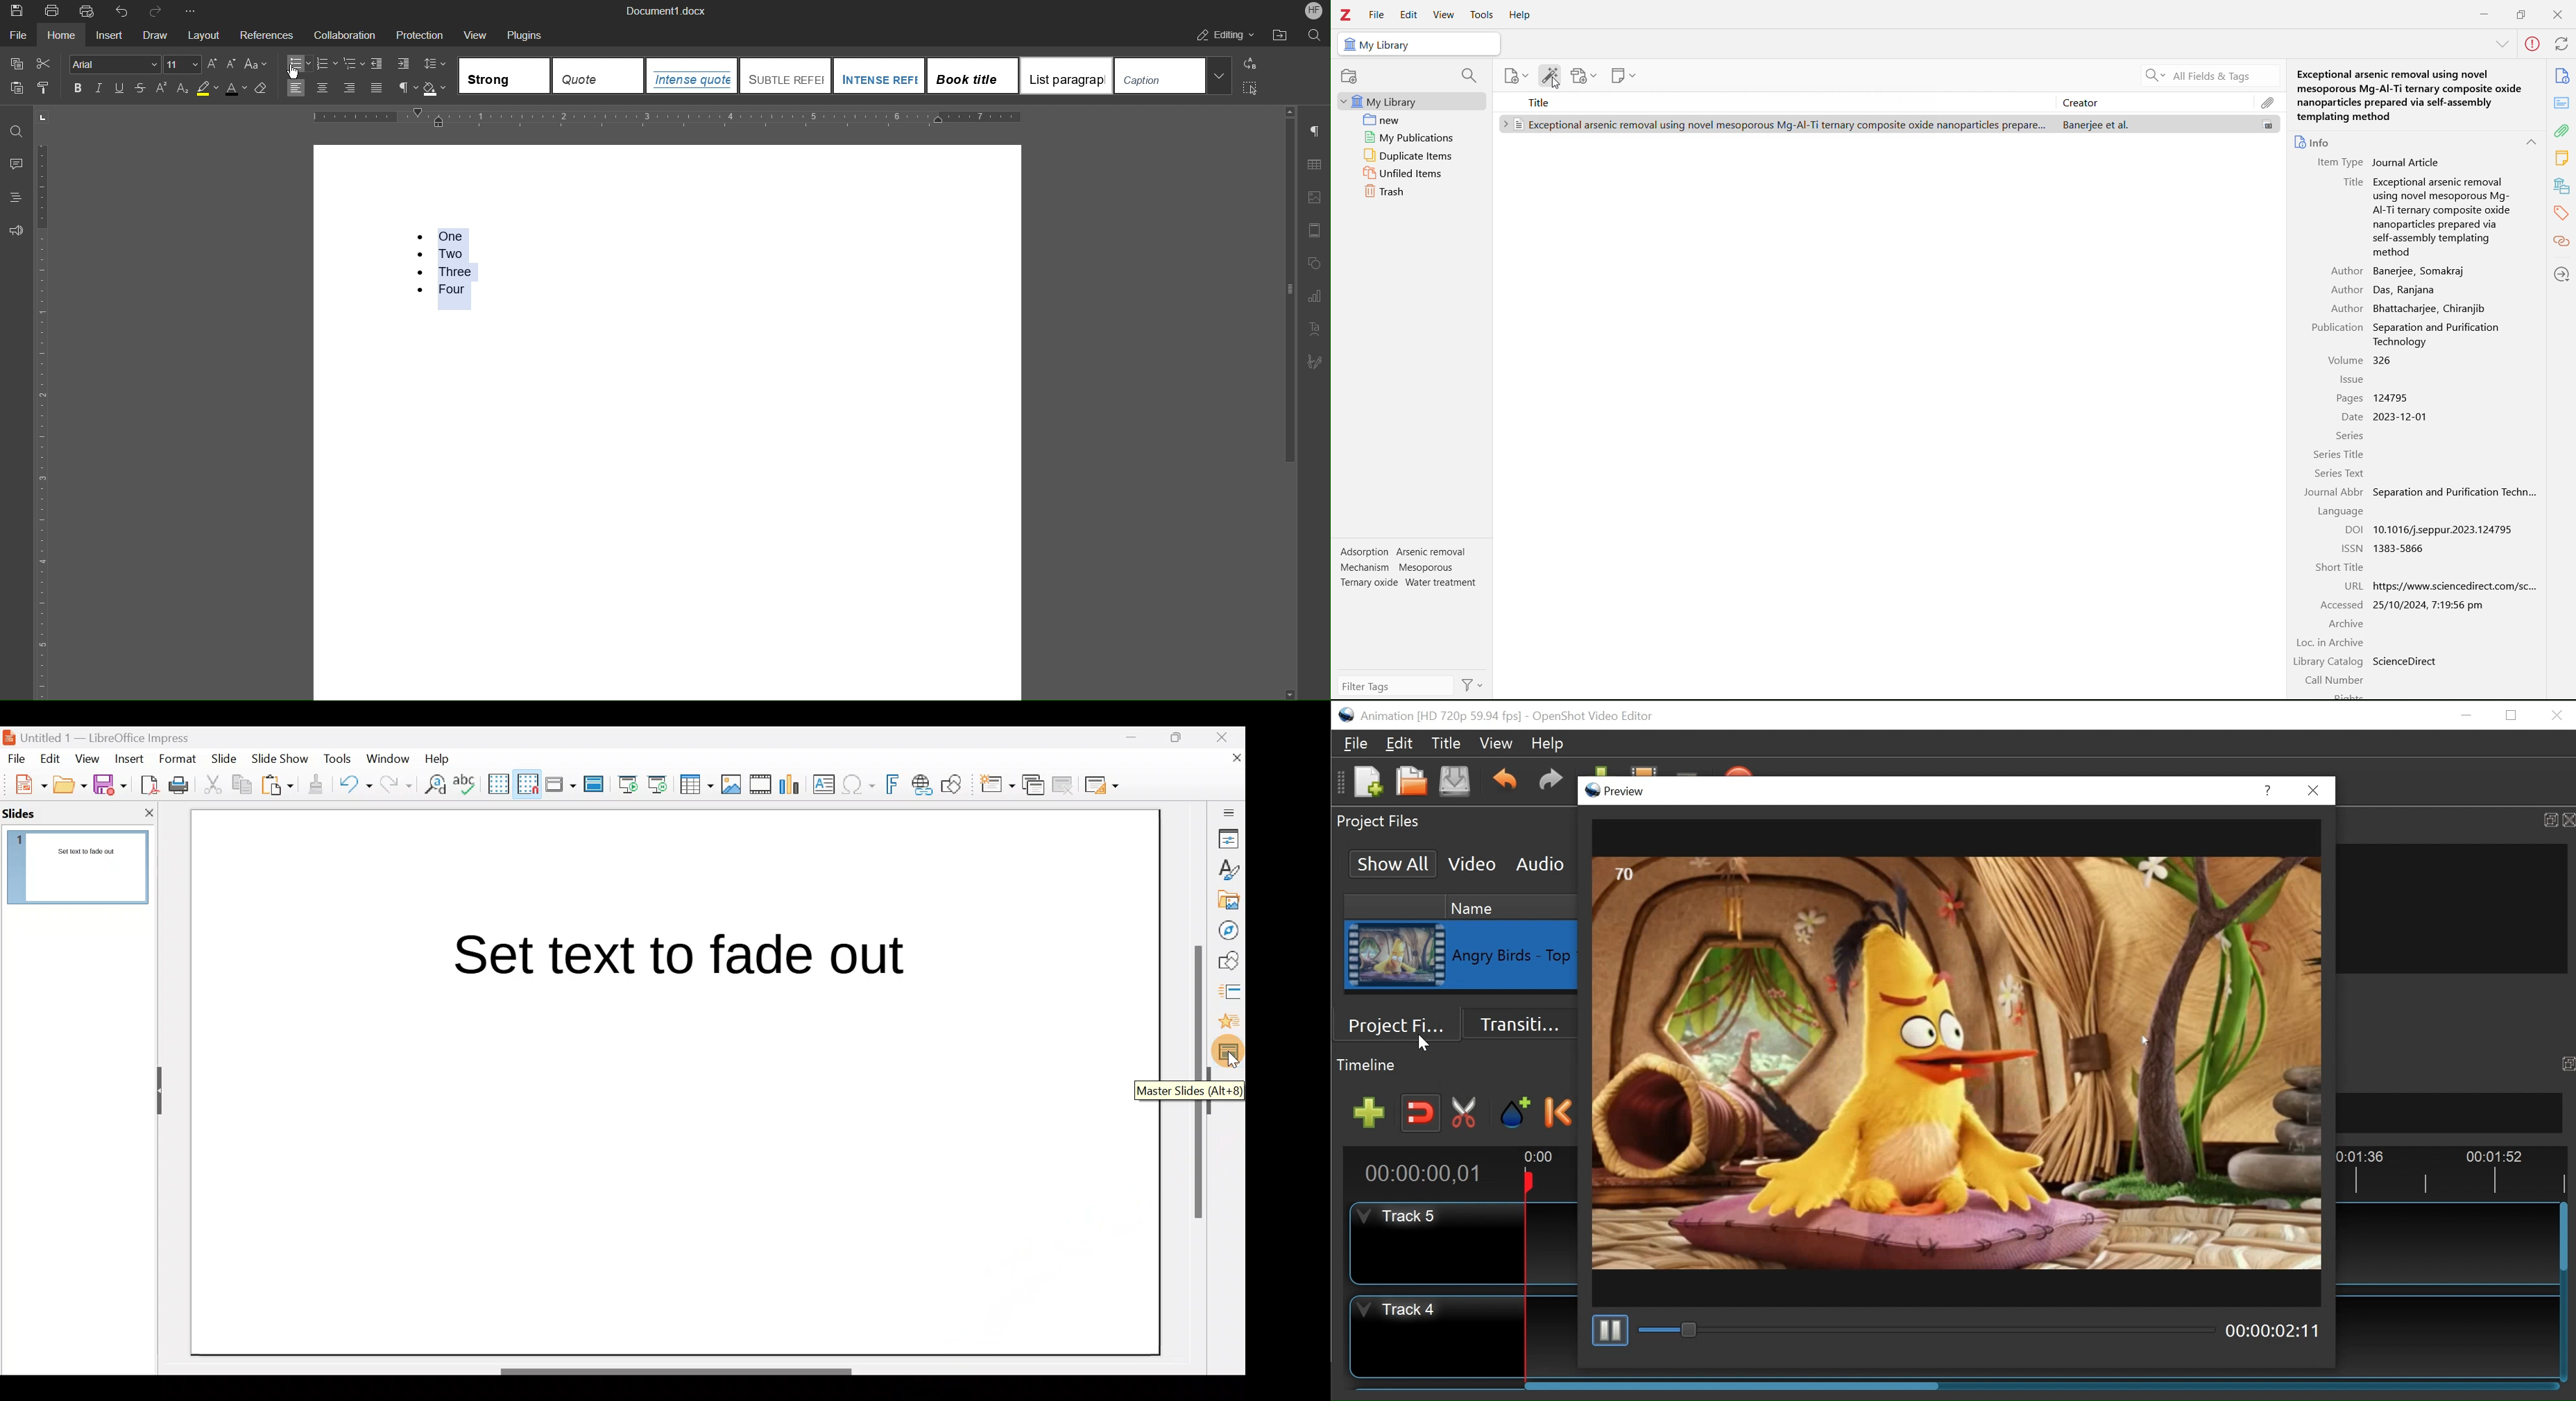  I want to click on Separation and purification technology, so click(2454, 492).